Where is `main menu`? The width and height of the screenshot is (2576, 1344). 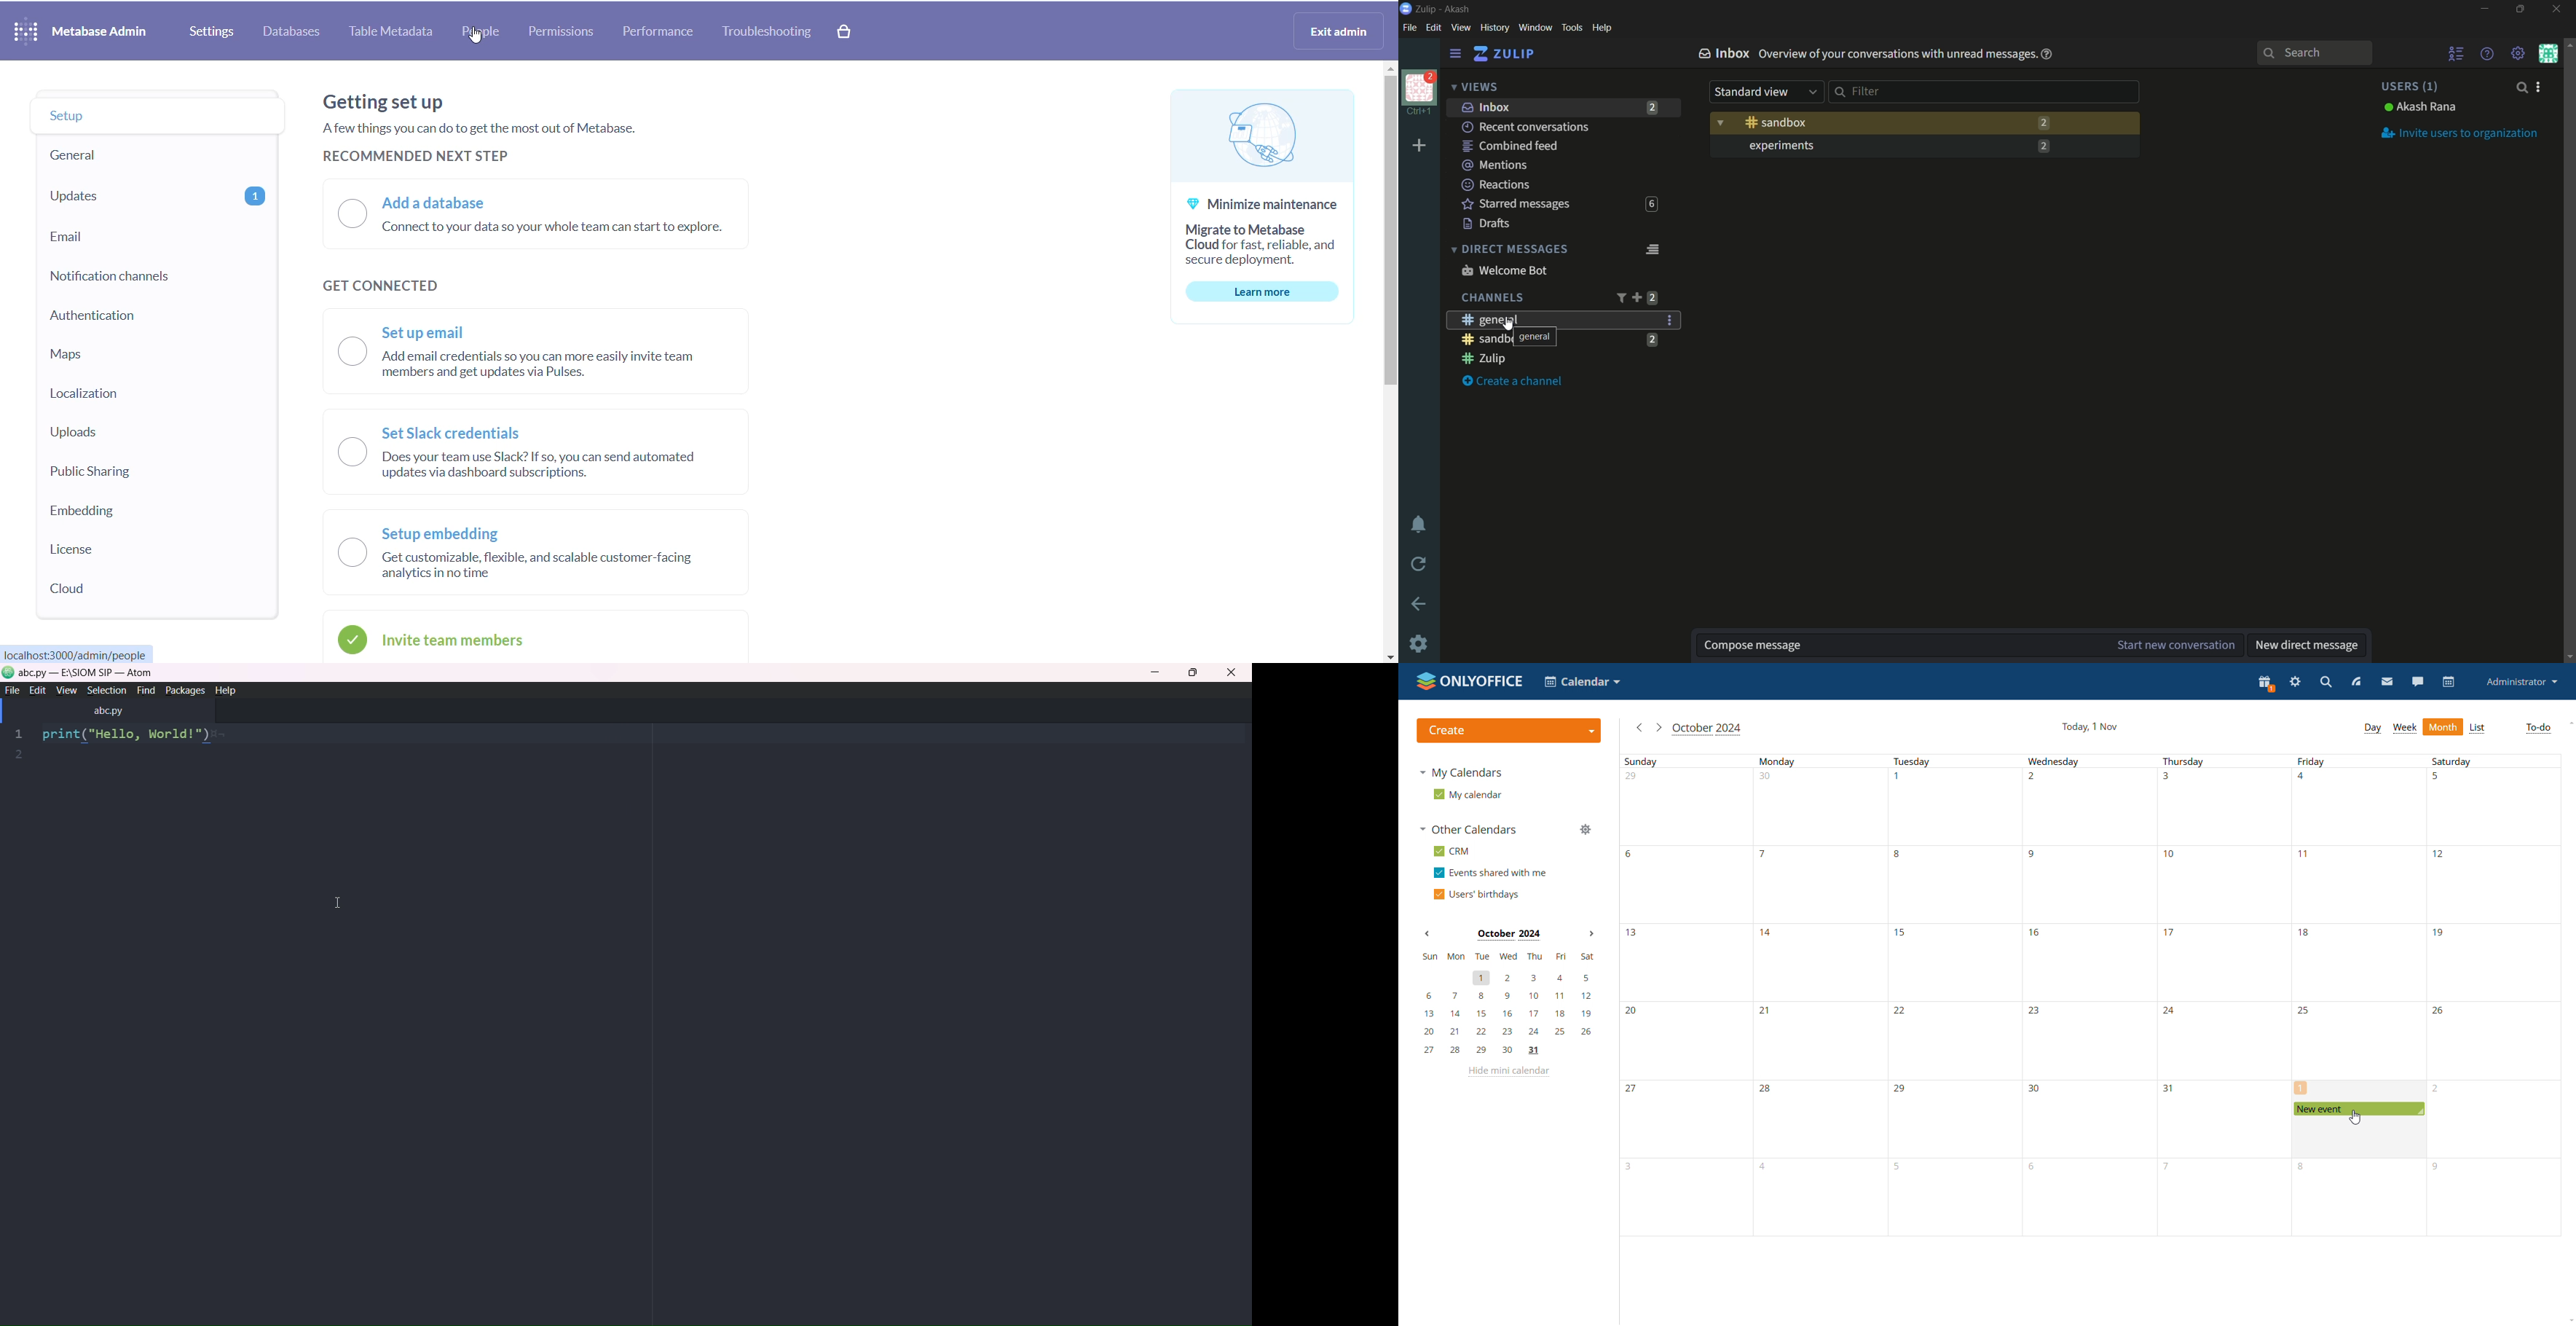 main menu is located at coordinates (2519, 53).